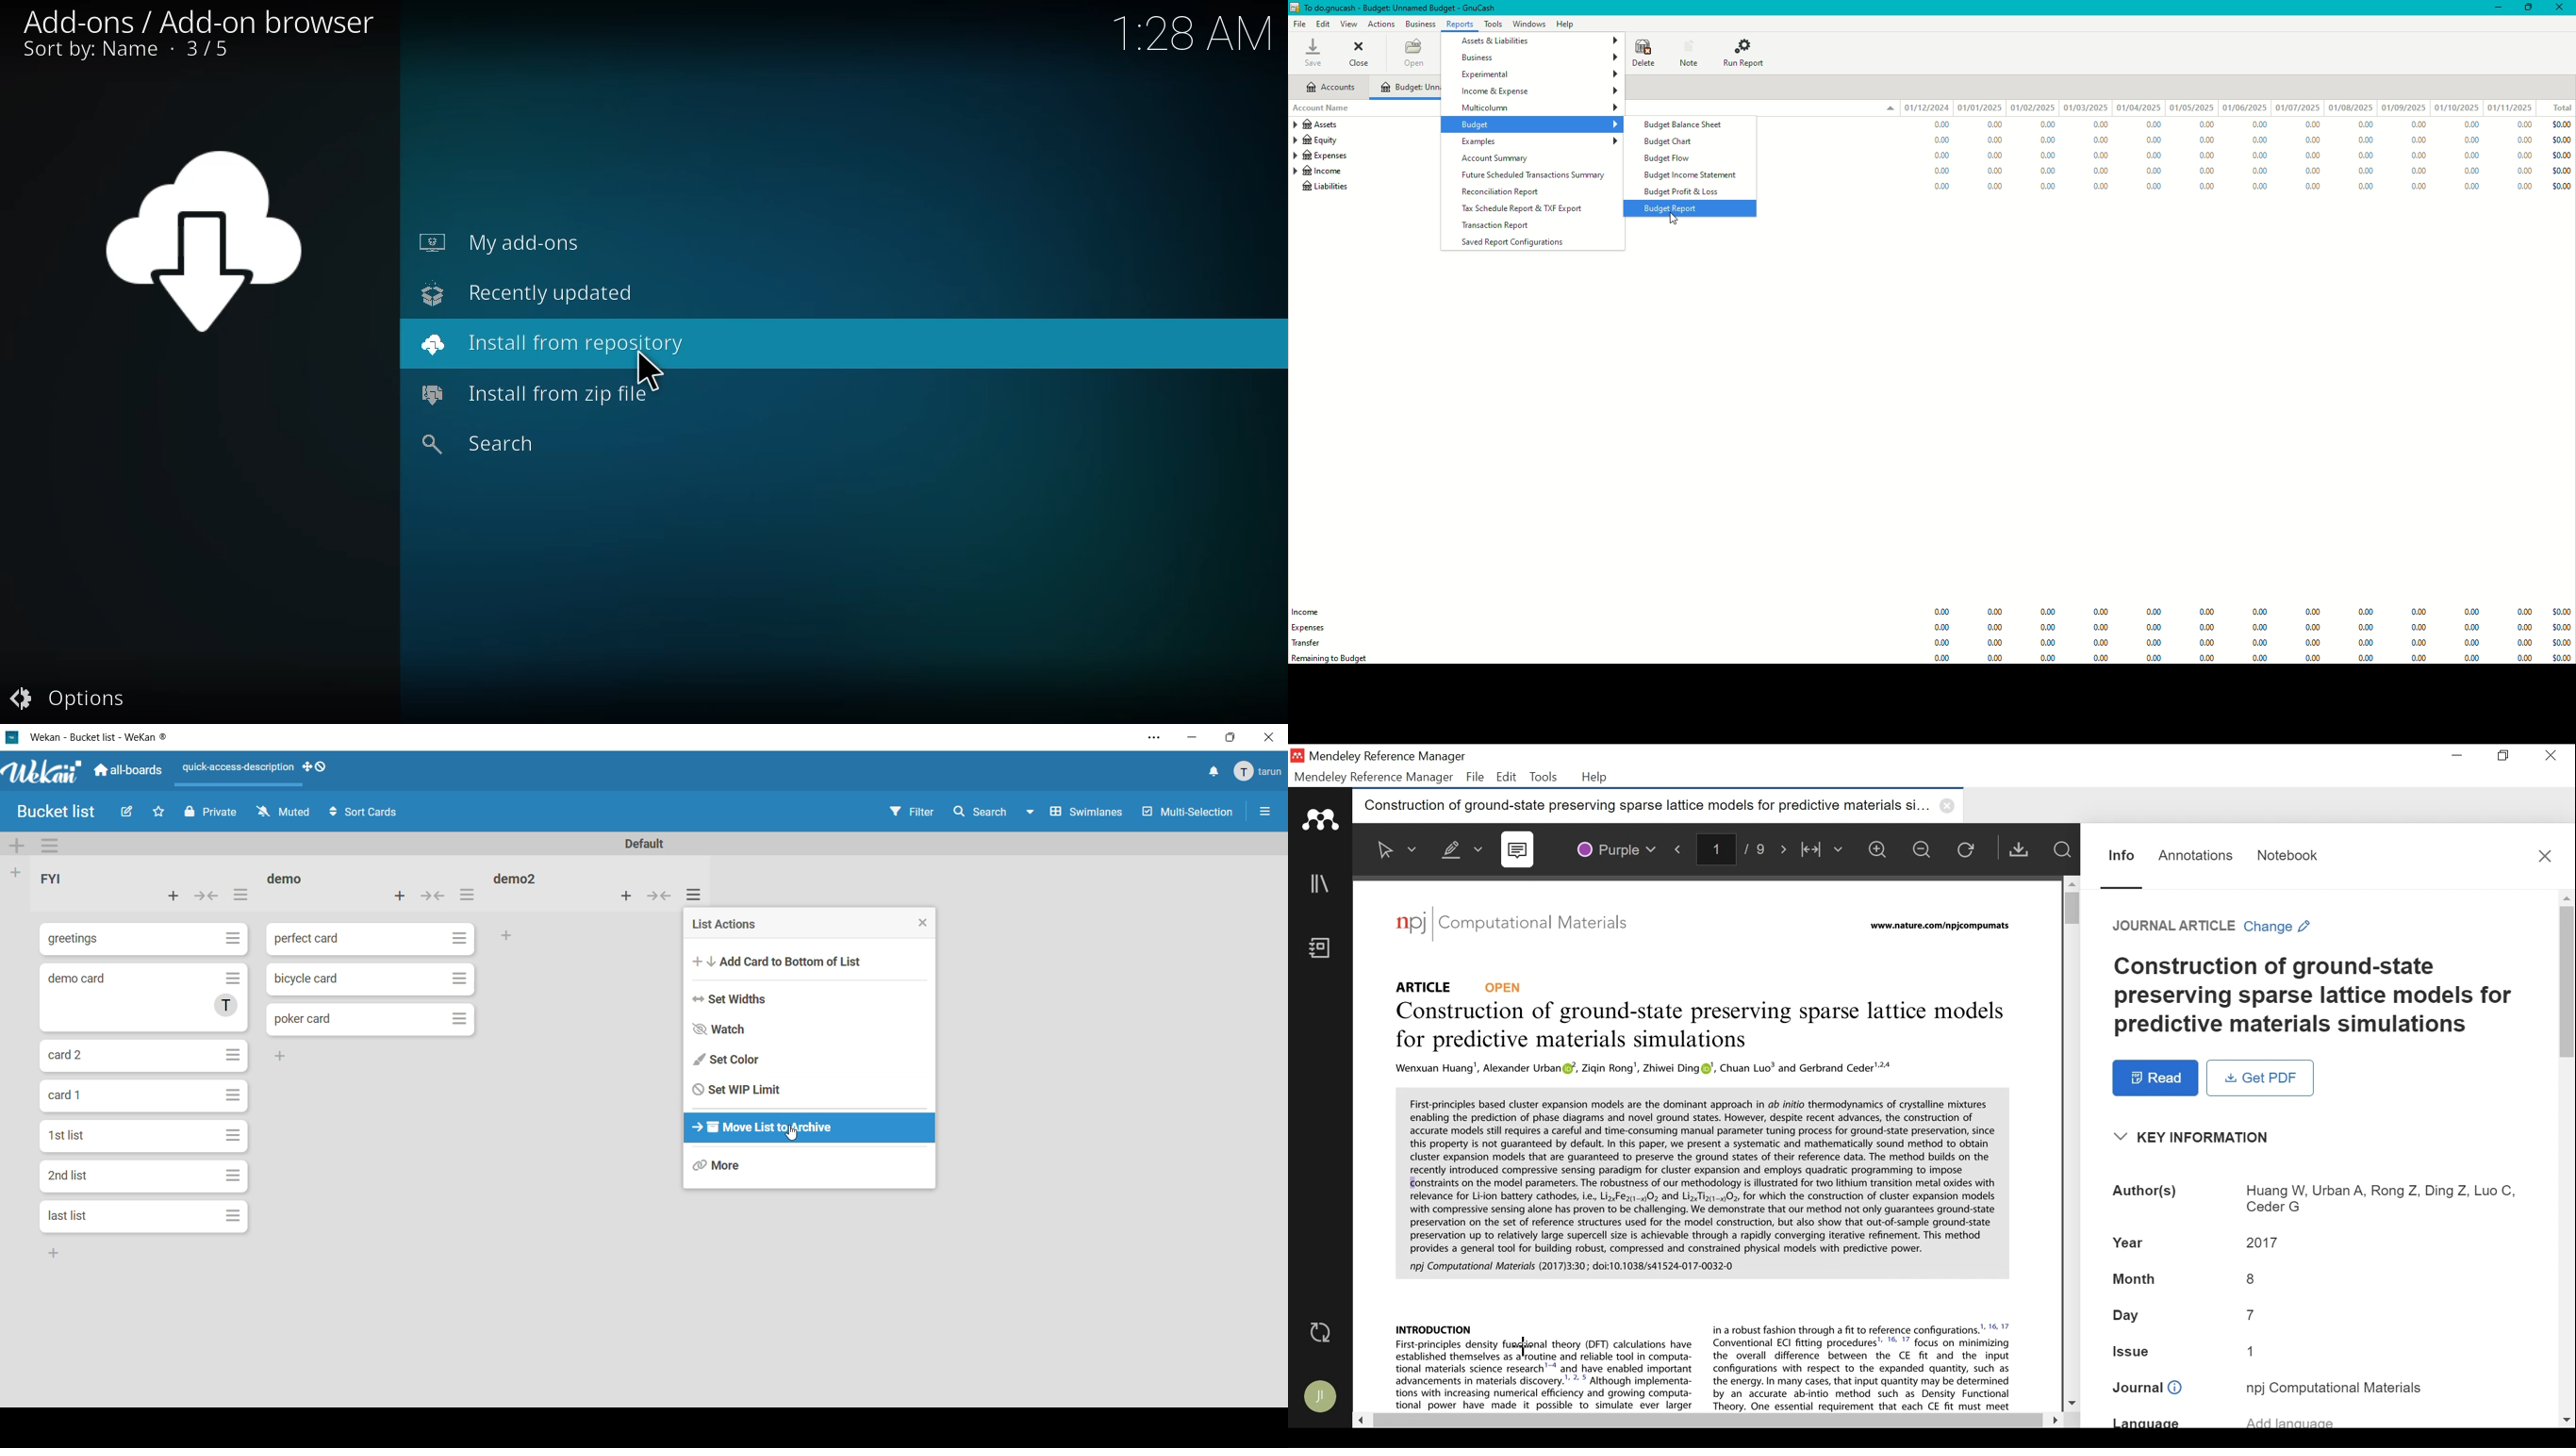  Describe the element at coordinates (2364, 614) in the screenshot. I see `0.00` at that location.